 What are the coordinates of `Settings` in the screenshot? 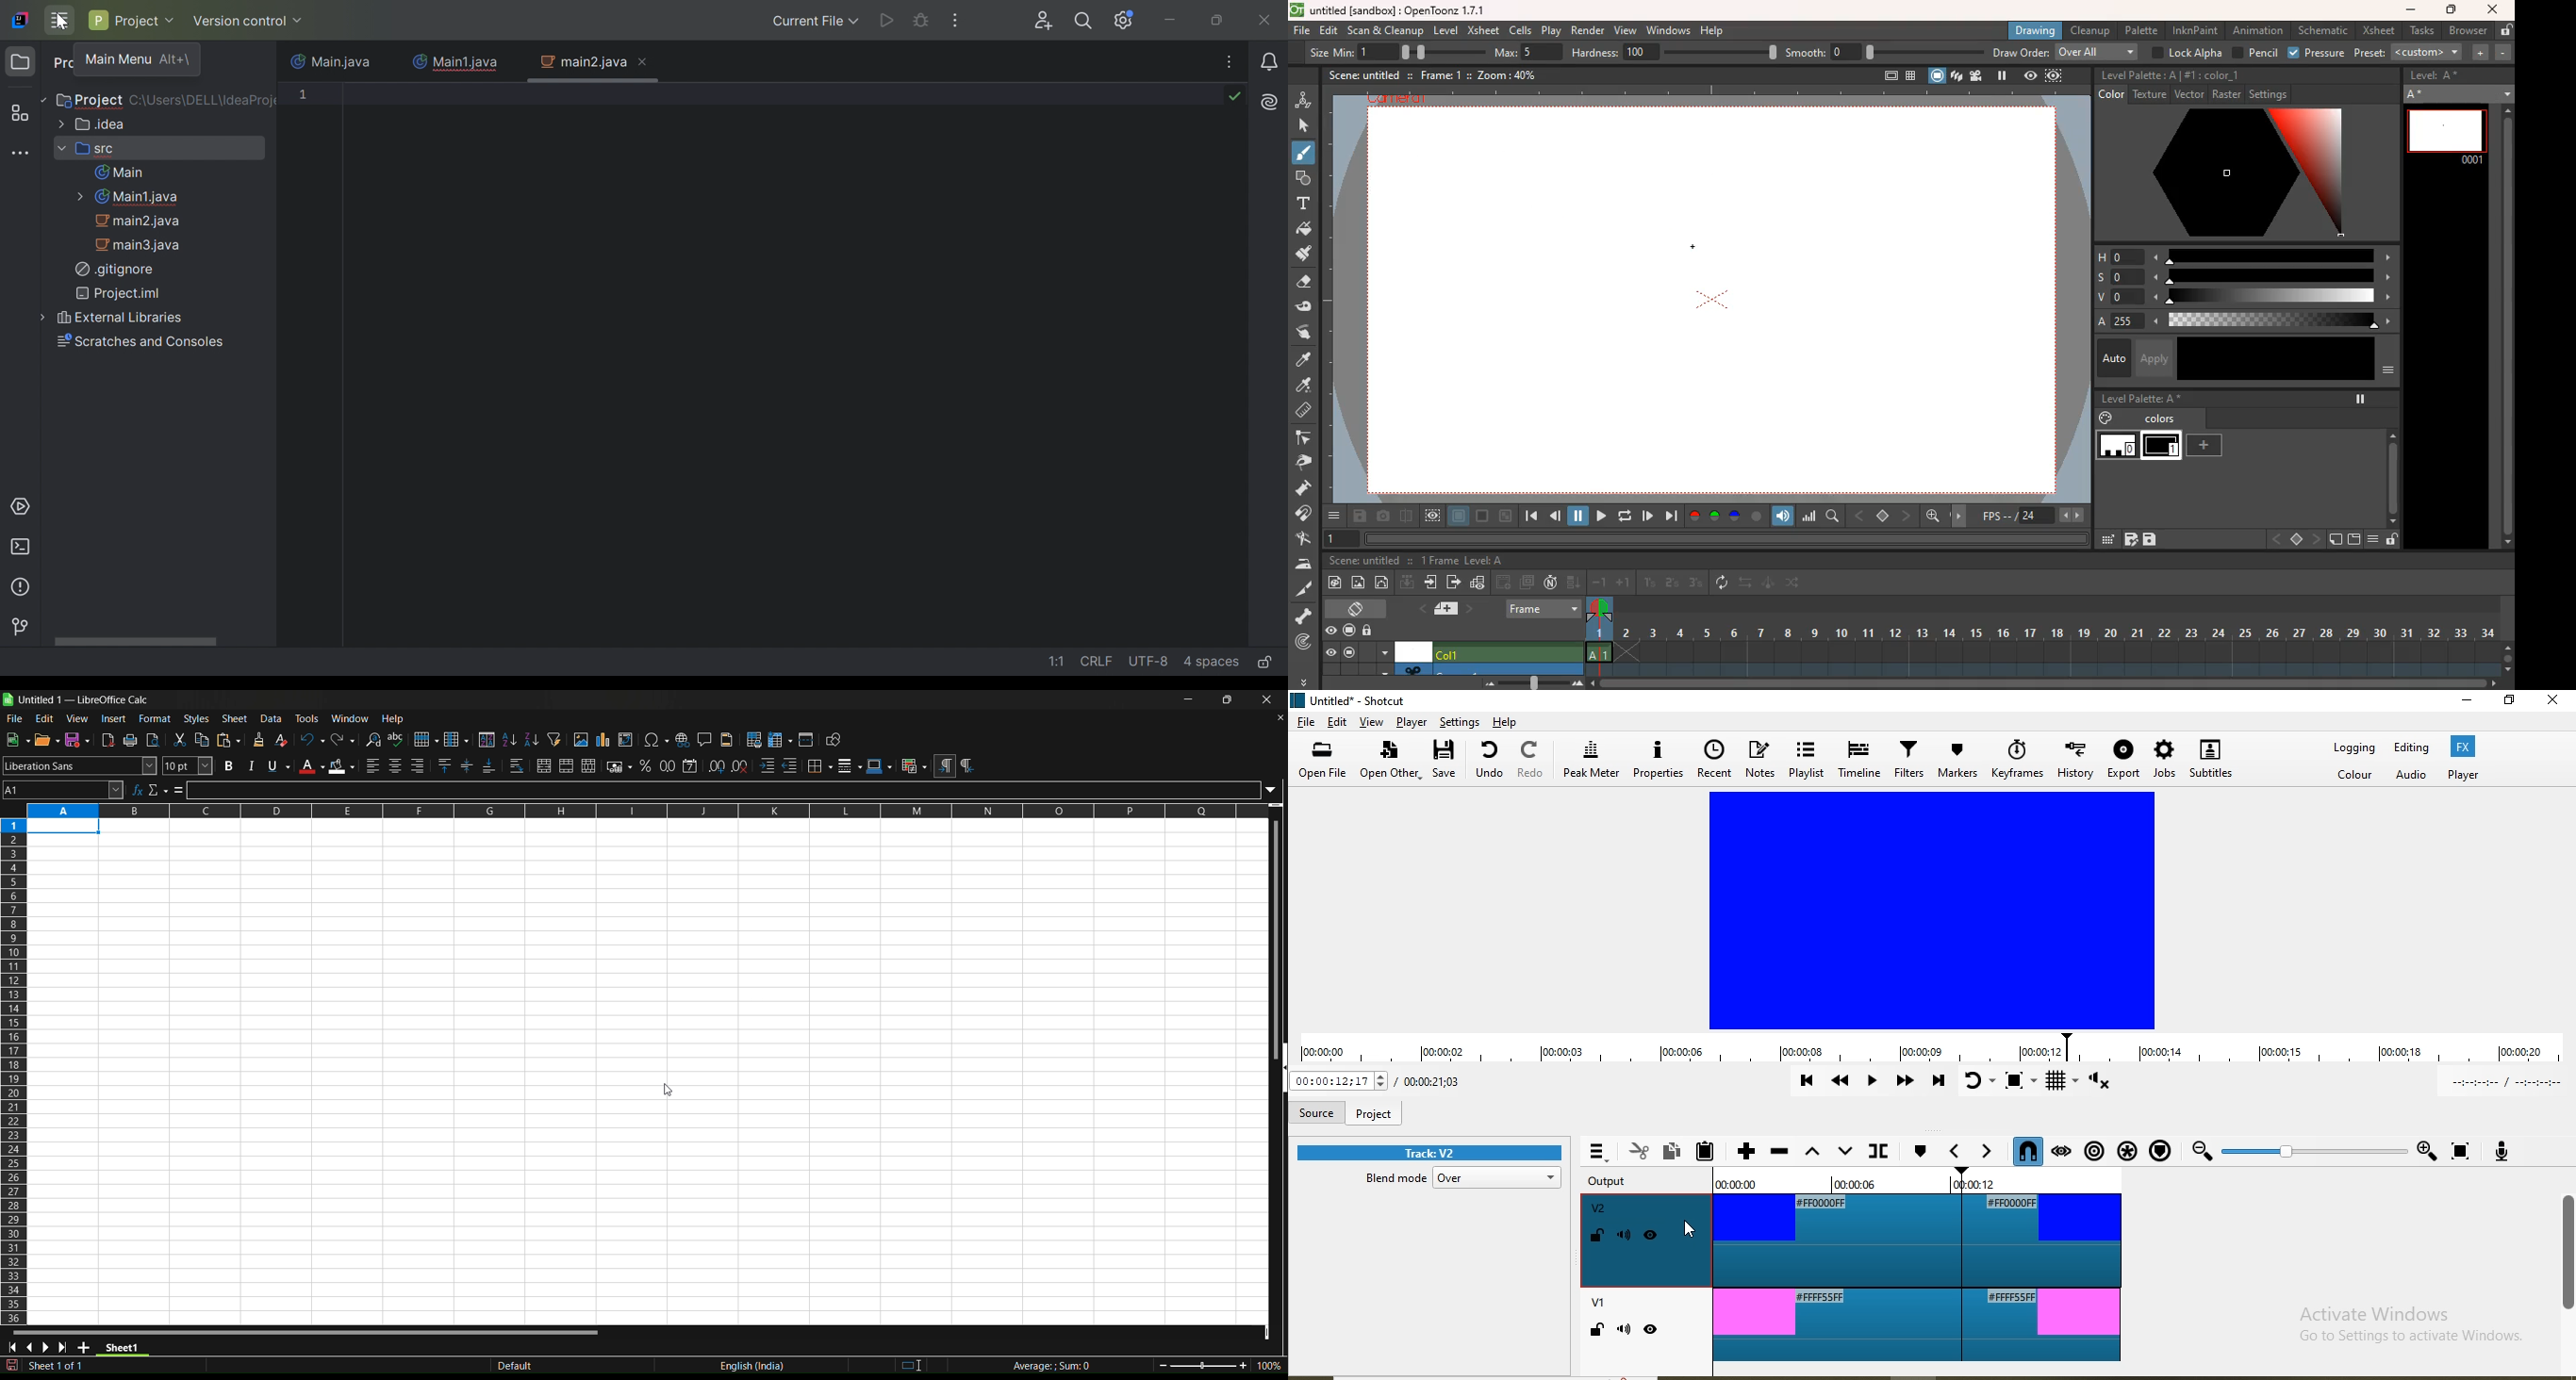 It's located at (1461, 722).